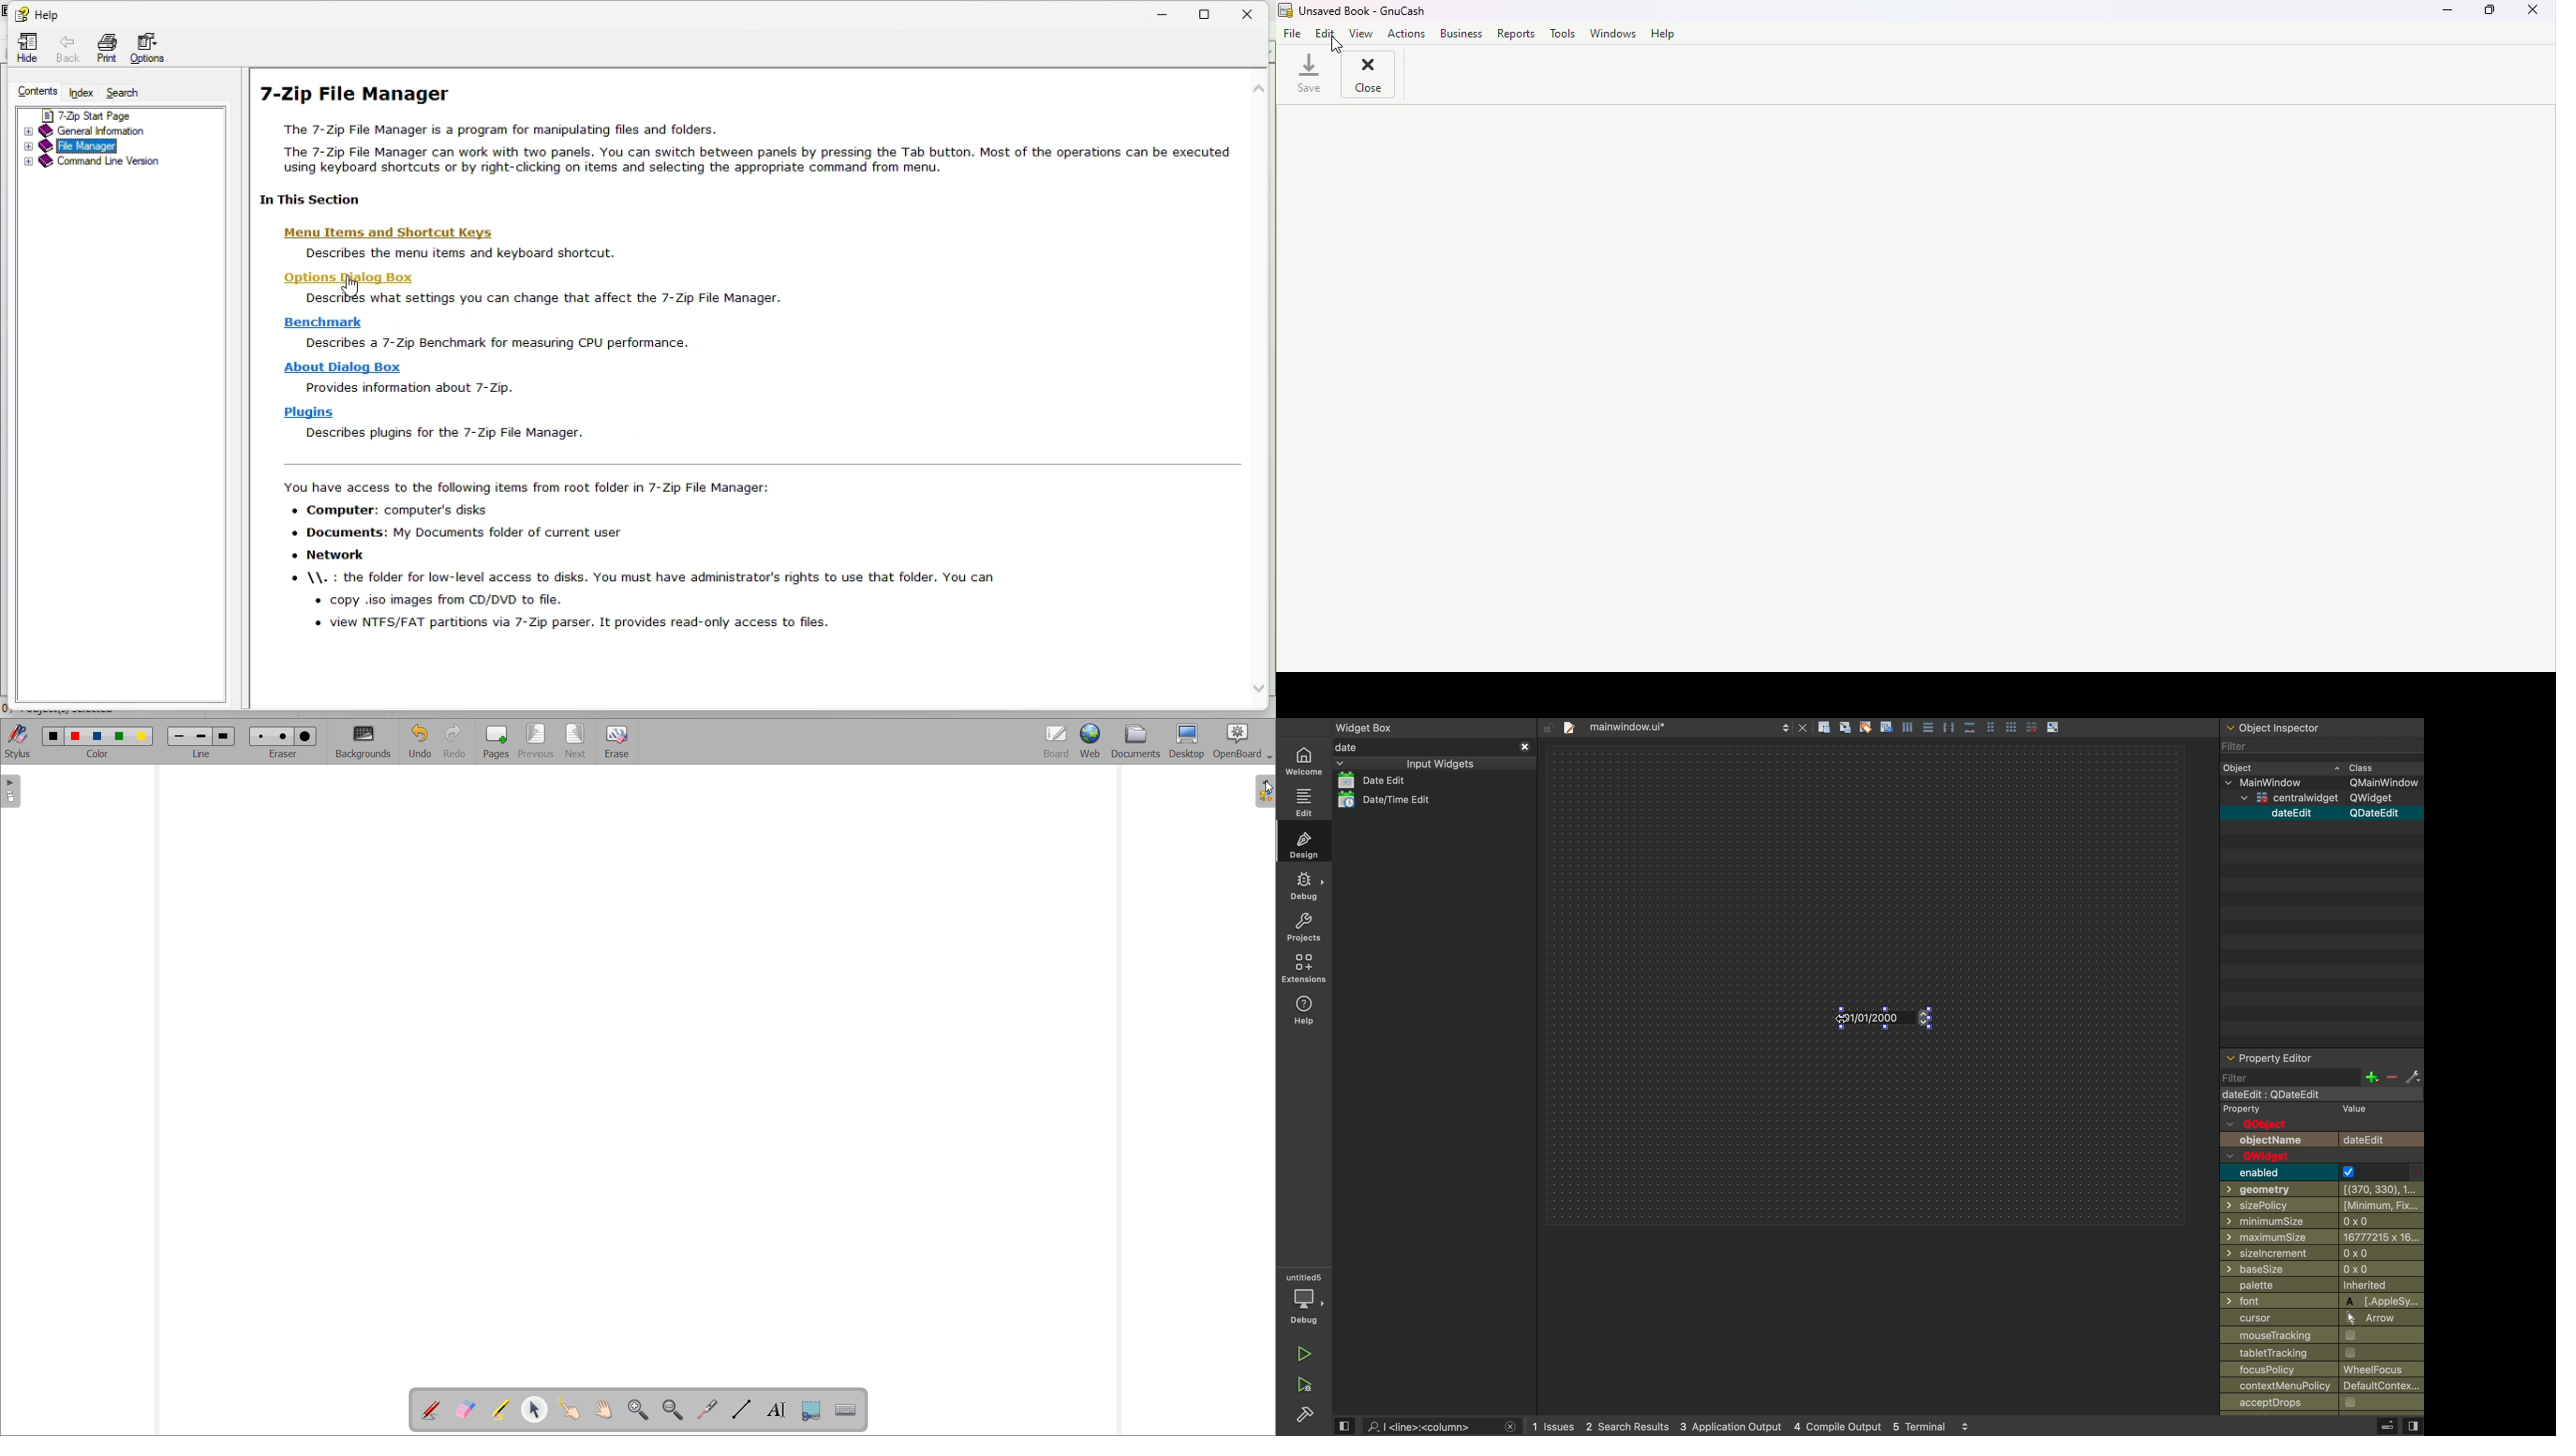  Describe the element at coordinates (1413, 763) in the screenshot. I see `input widgets` at that location.